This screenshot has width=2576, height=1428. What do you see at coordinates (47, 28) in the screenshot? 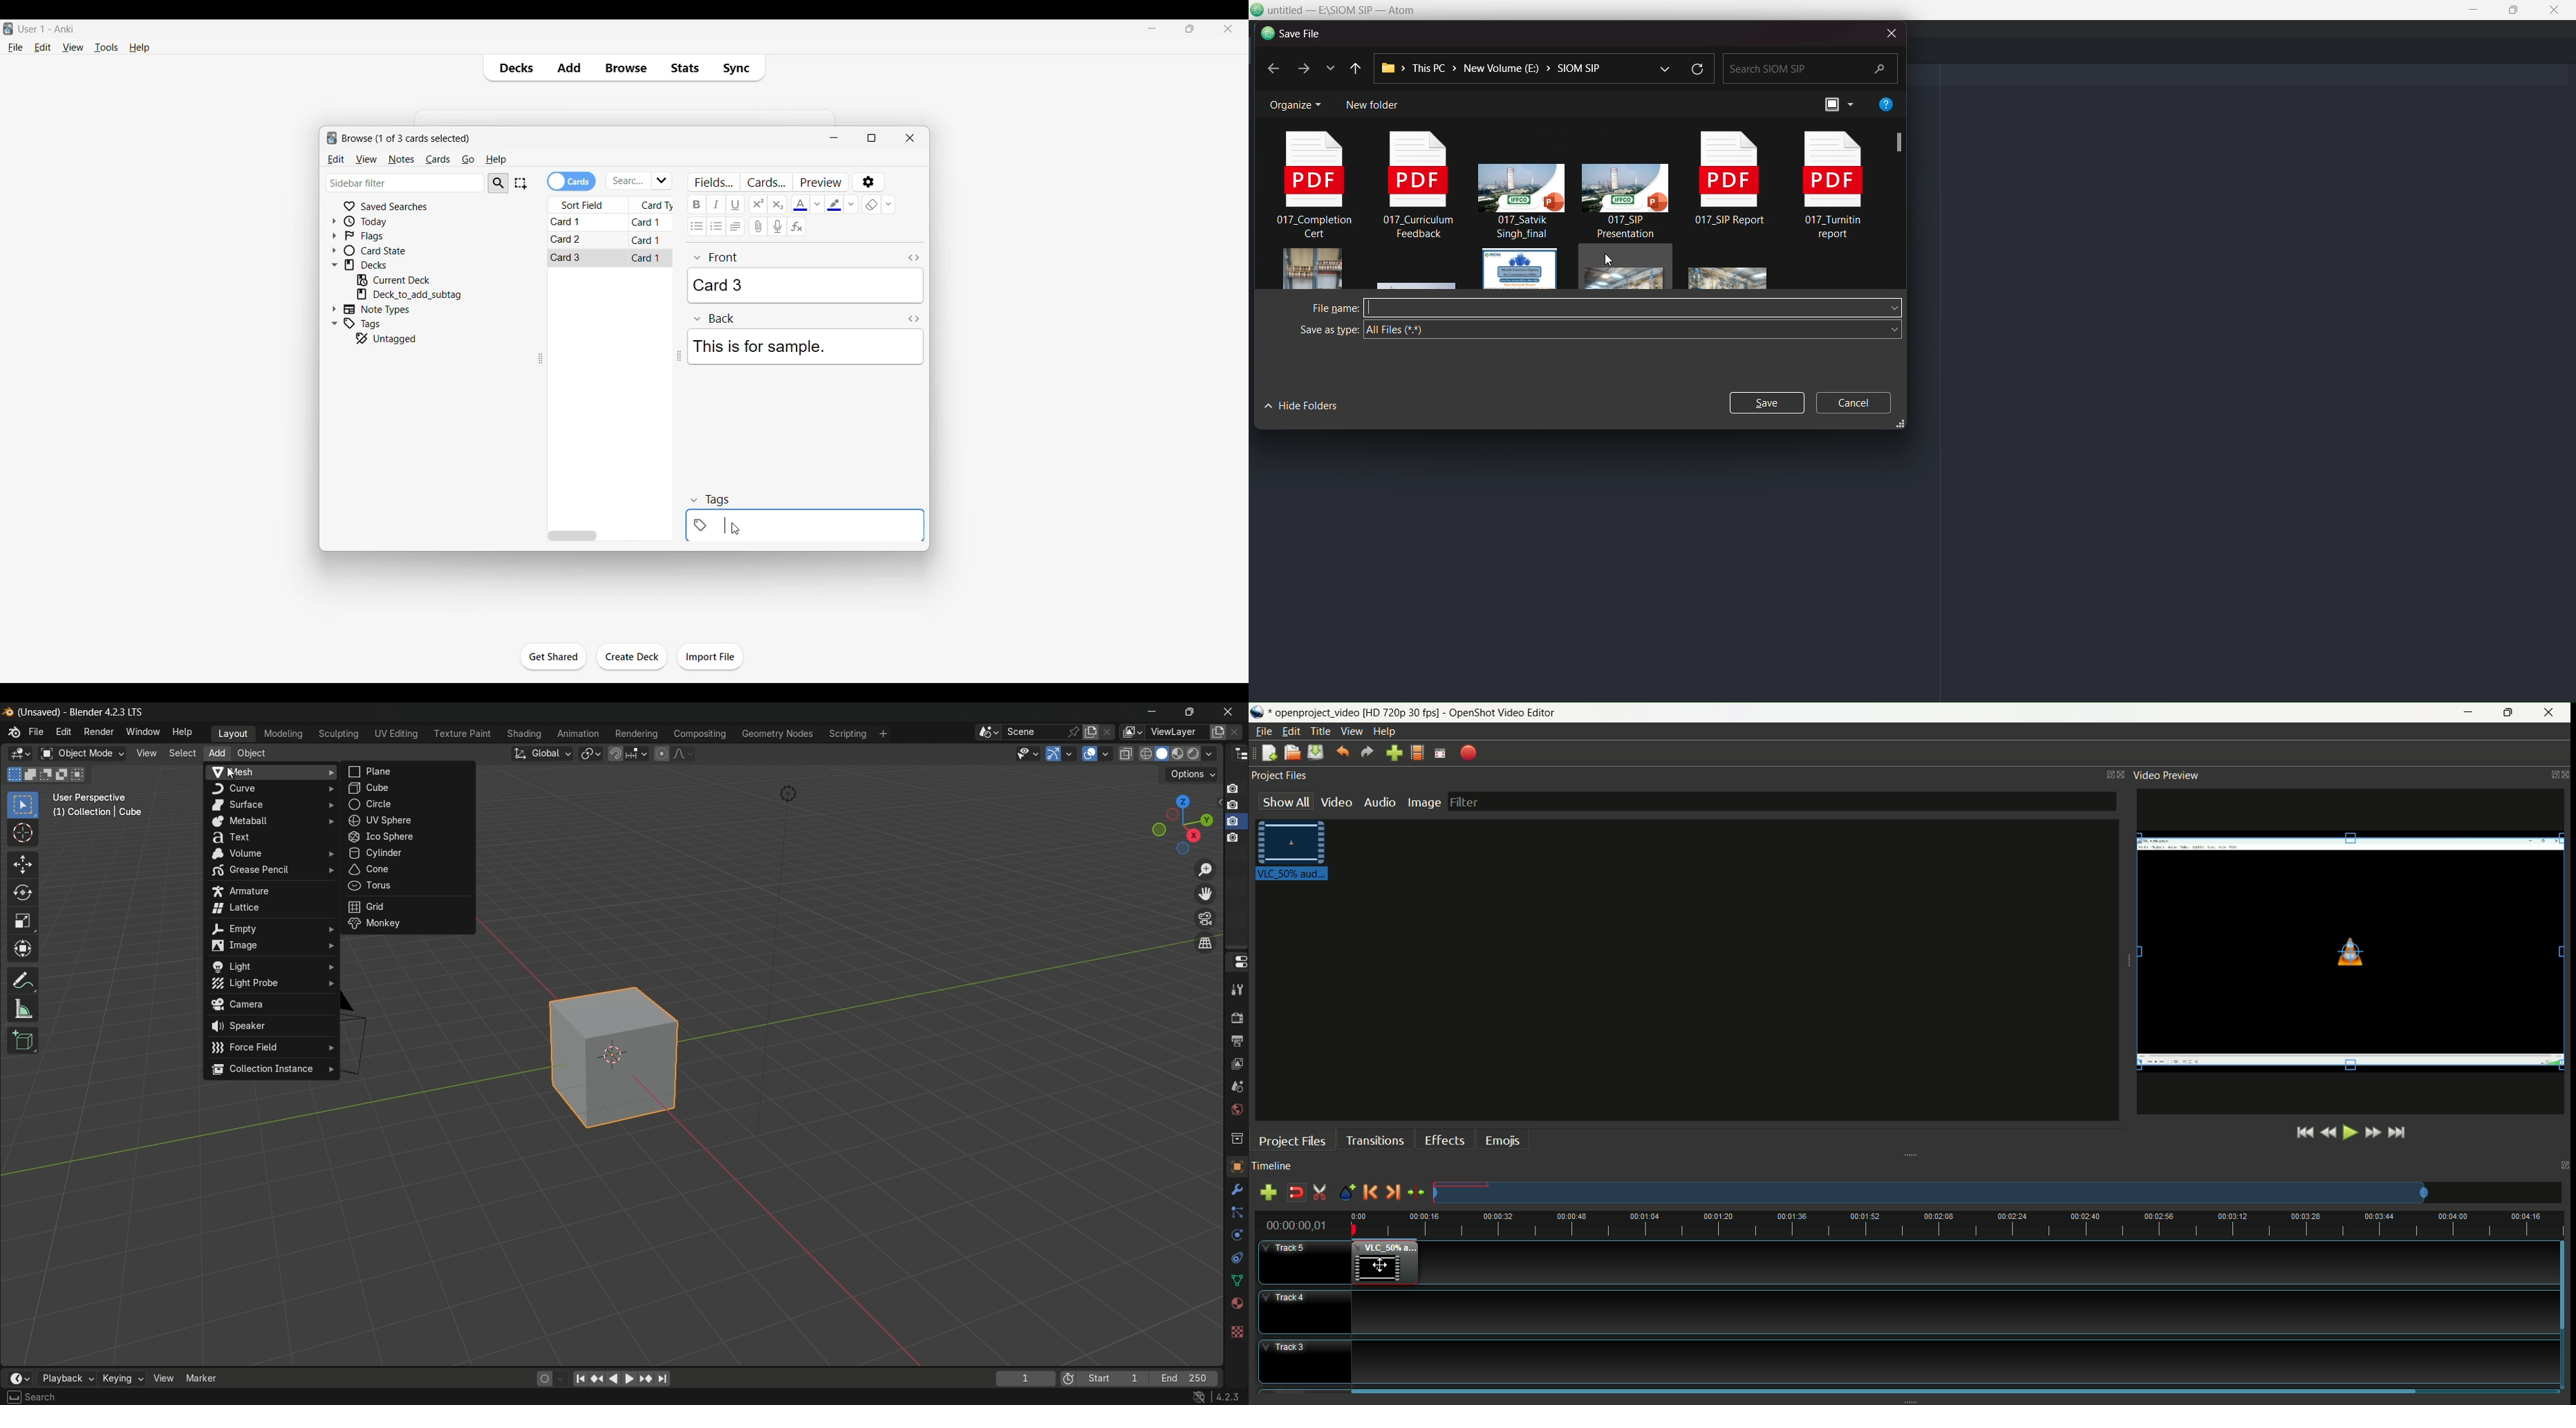
I see `User 1 - Anki` at bounding box center [47, 28].